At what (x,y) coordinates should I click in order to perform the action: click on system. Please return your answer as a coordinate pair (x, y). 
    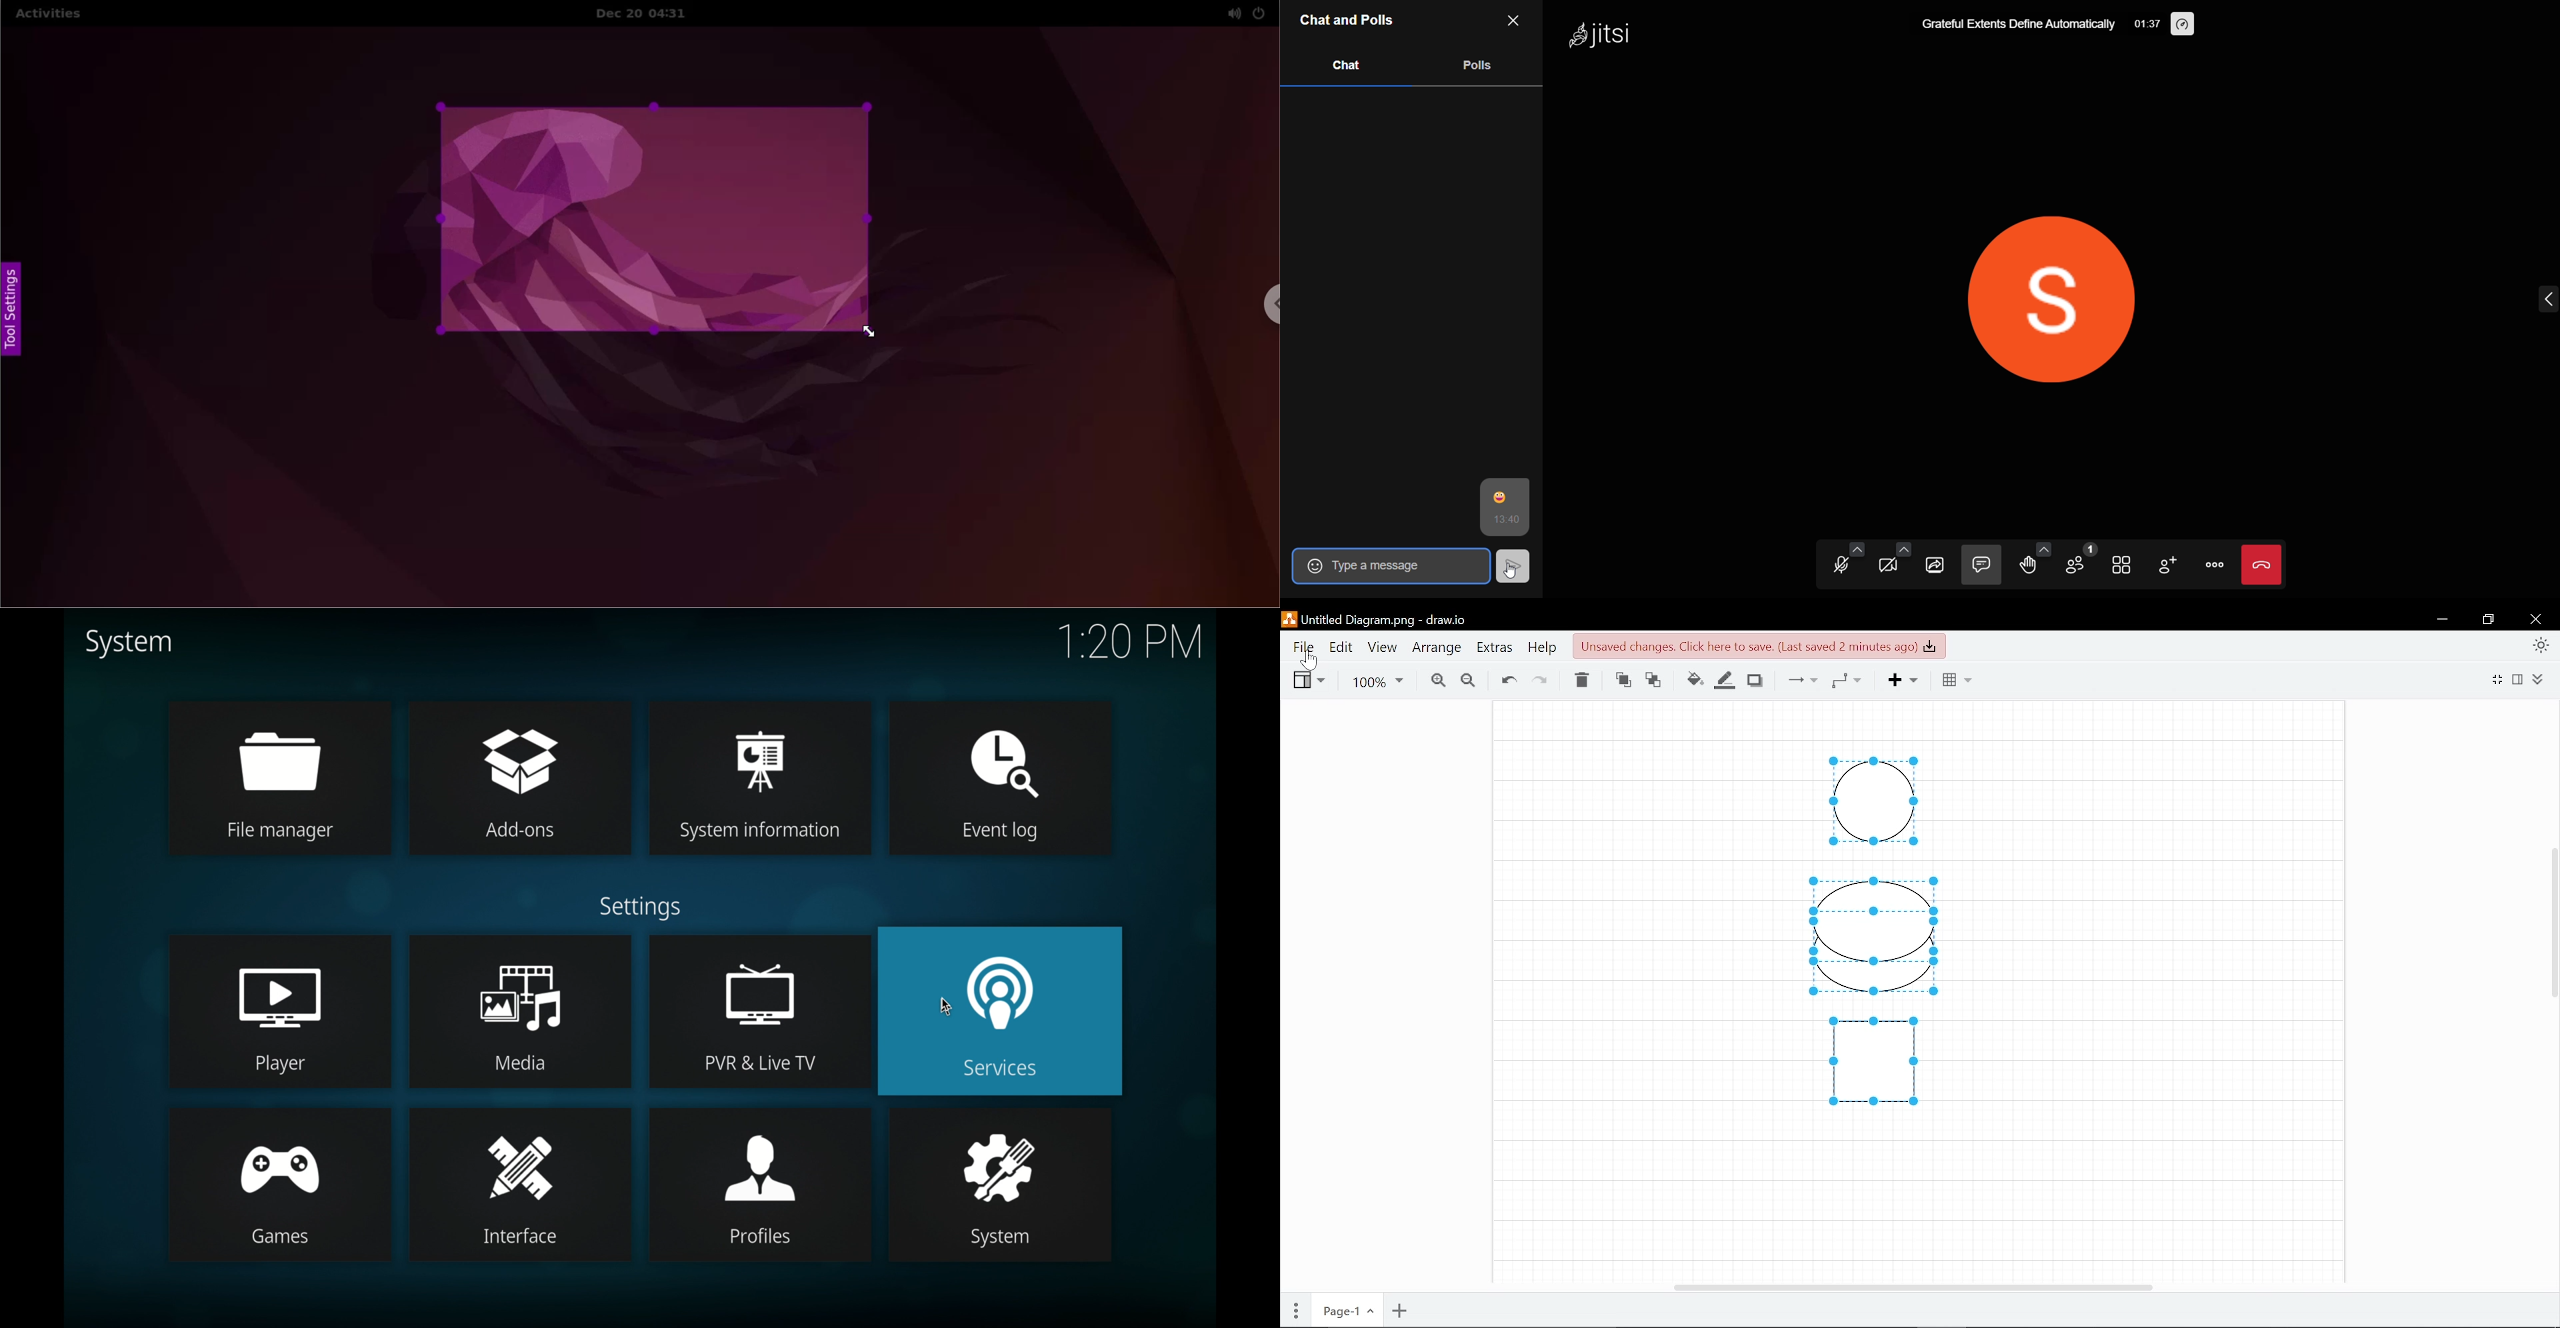
    Looking at the image, I should click on (1000, 1185).